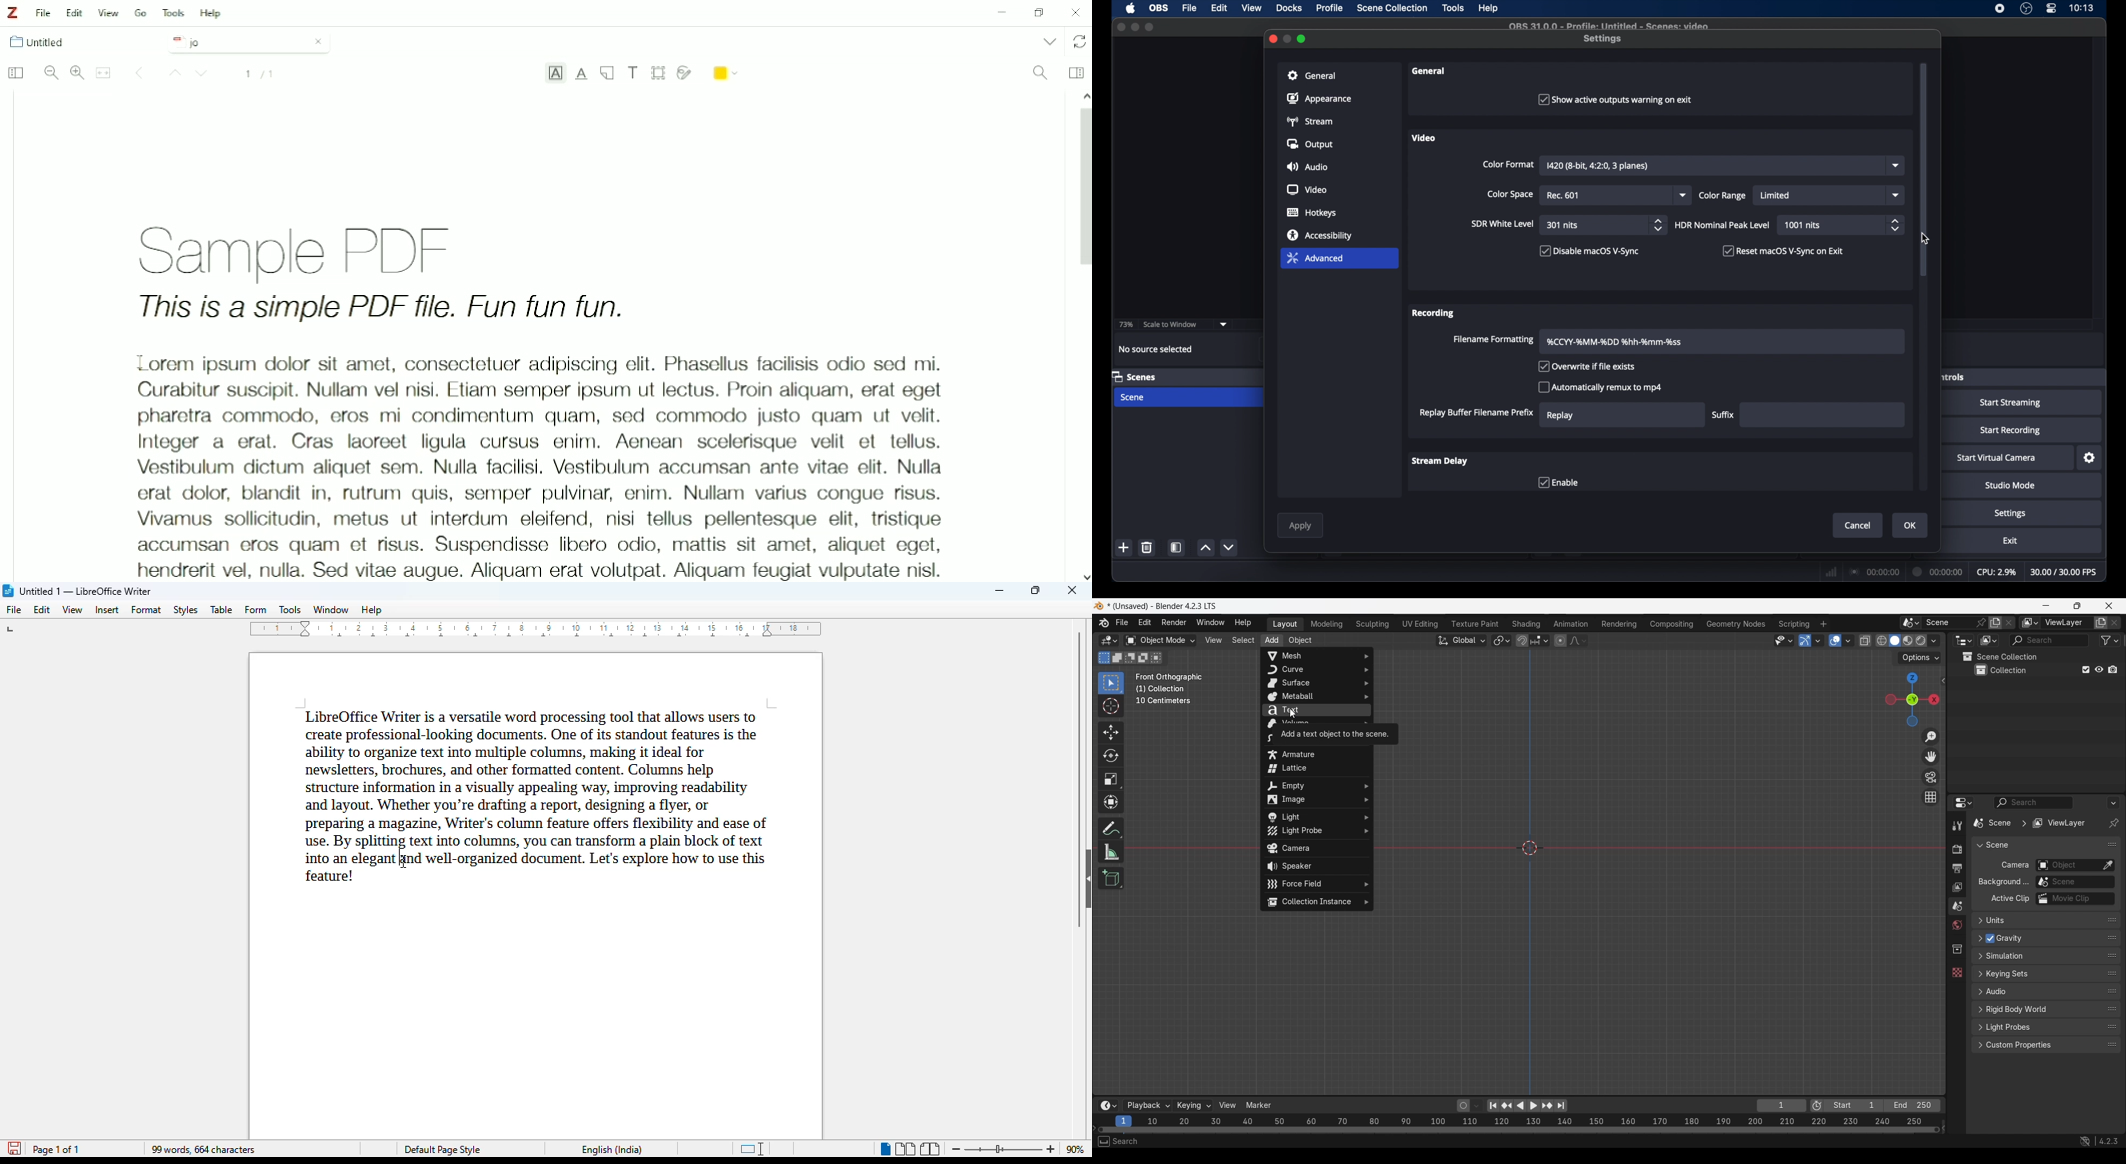 This screenshot has height=1176, width=2128. I want to click on page 1 of 1, so click(56, 1150).